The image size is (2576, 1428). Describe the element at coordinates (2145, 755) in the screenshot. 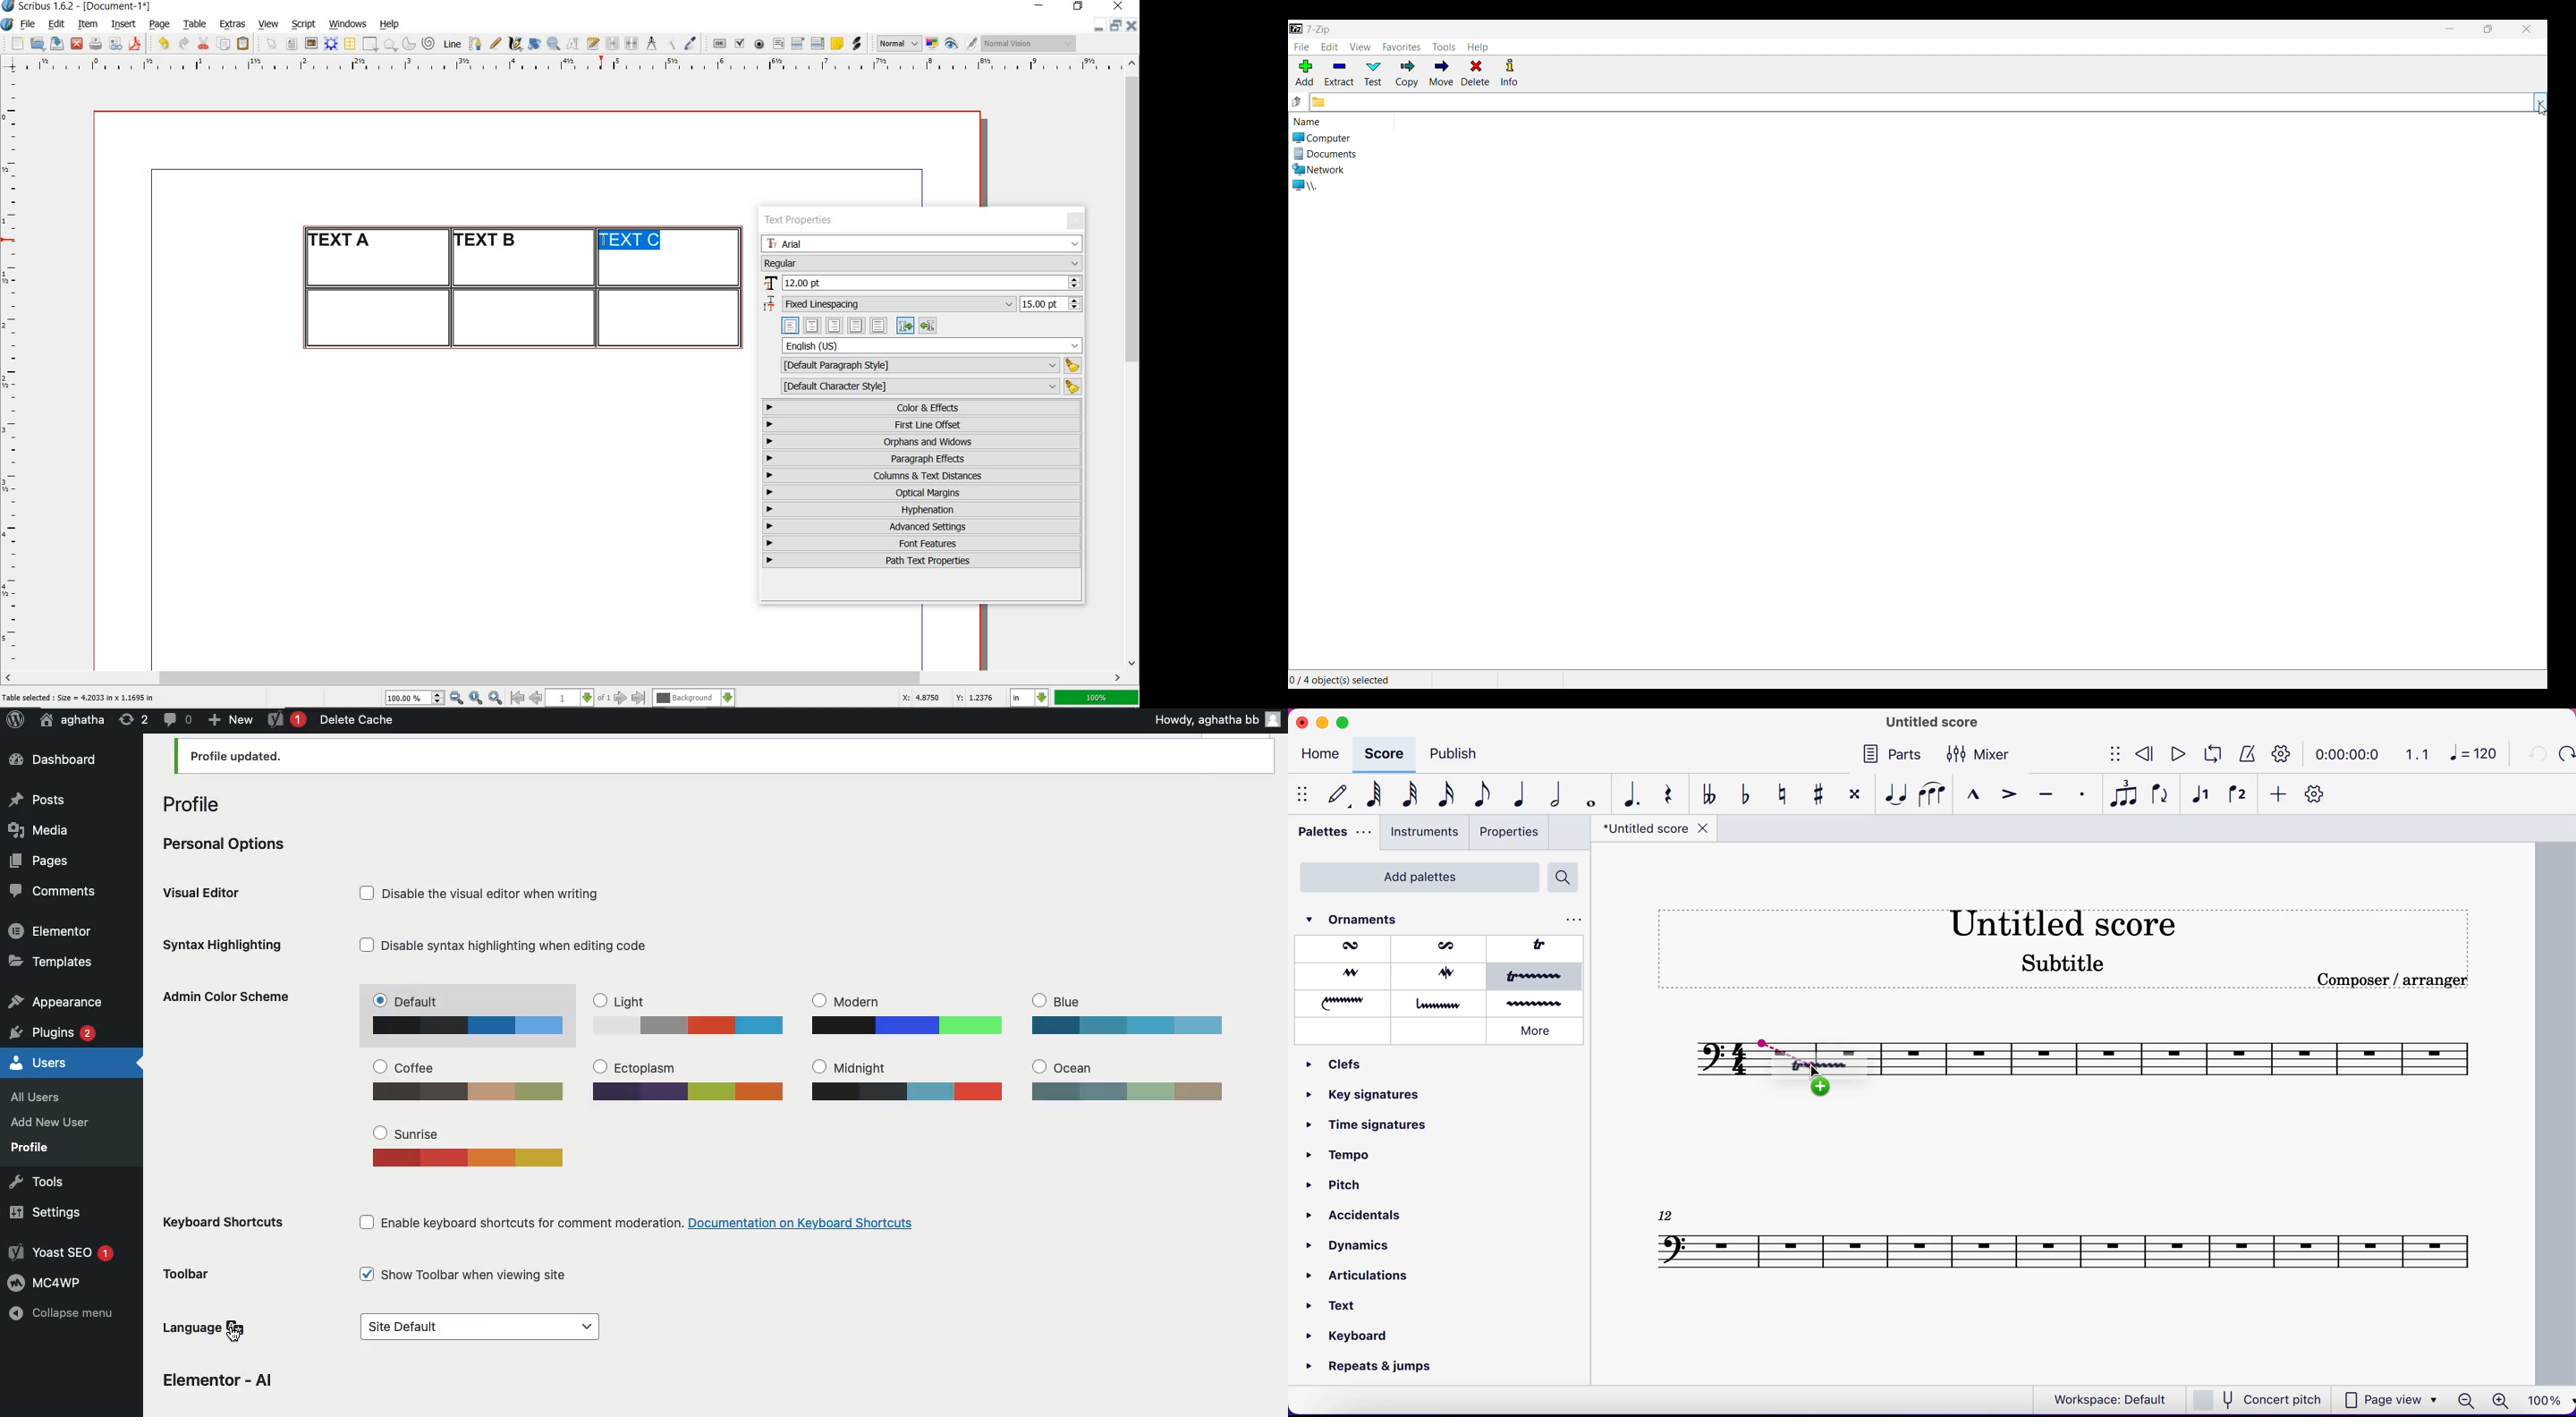

I see `rewind` at that location.